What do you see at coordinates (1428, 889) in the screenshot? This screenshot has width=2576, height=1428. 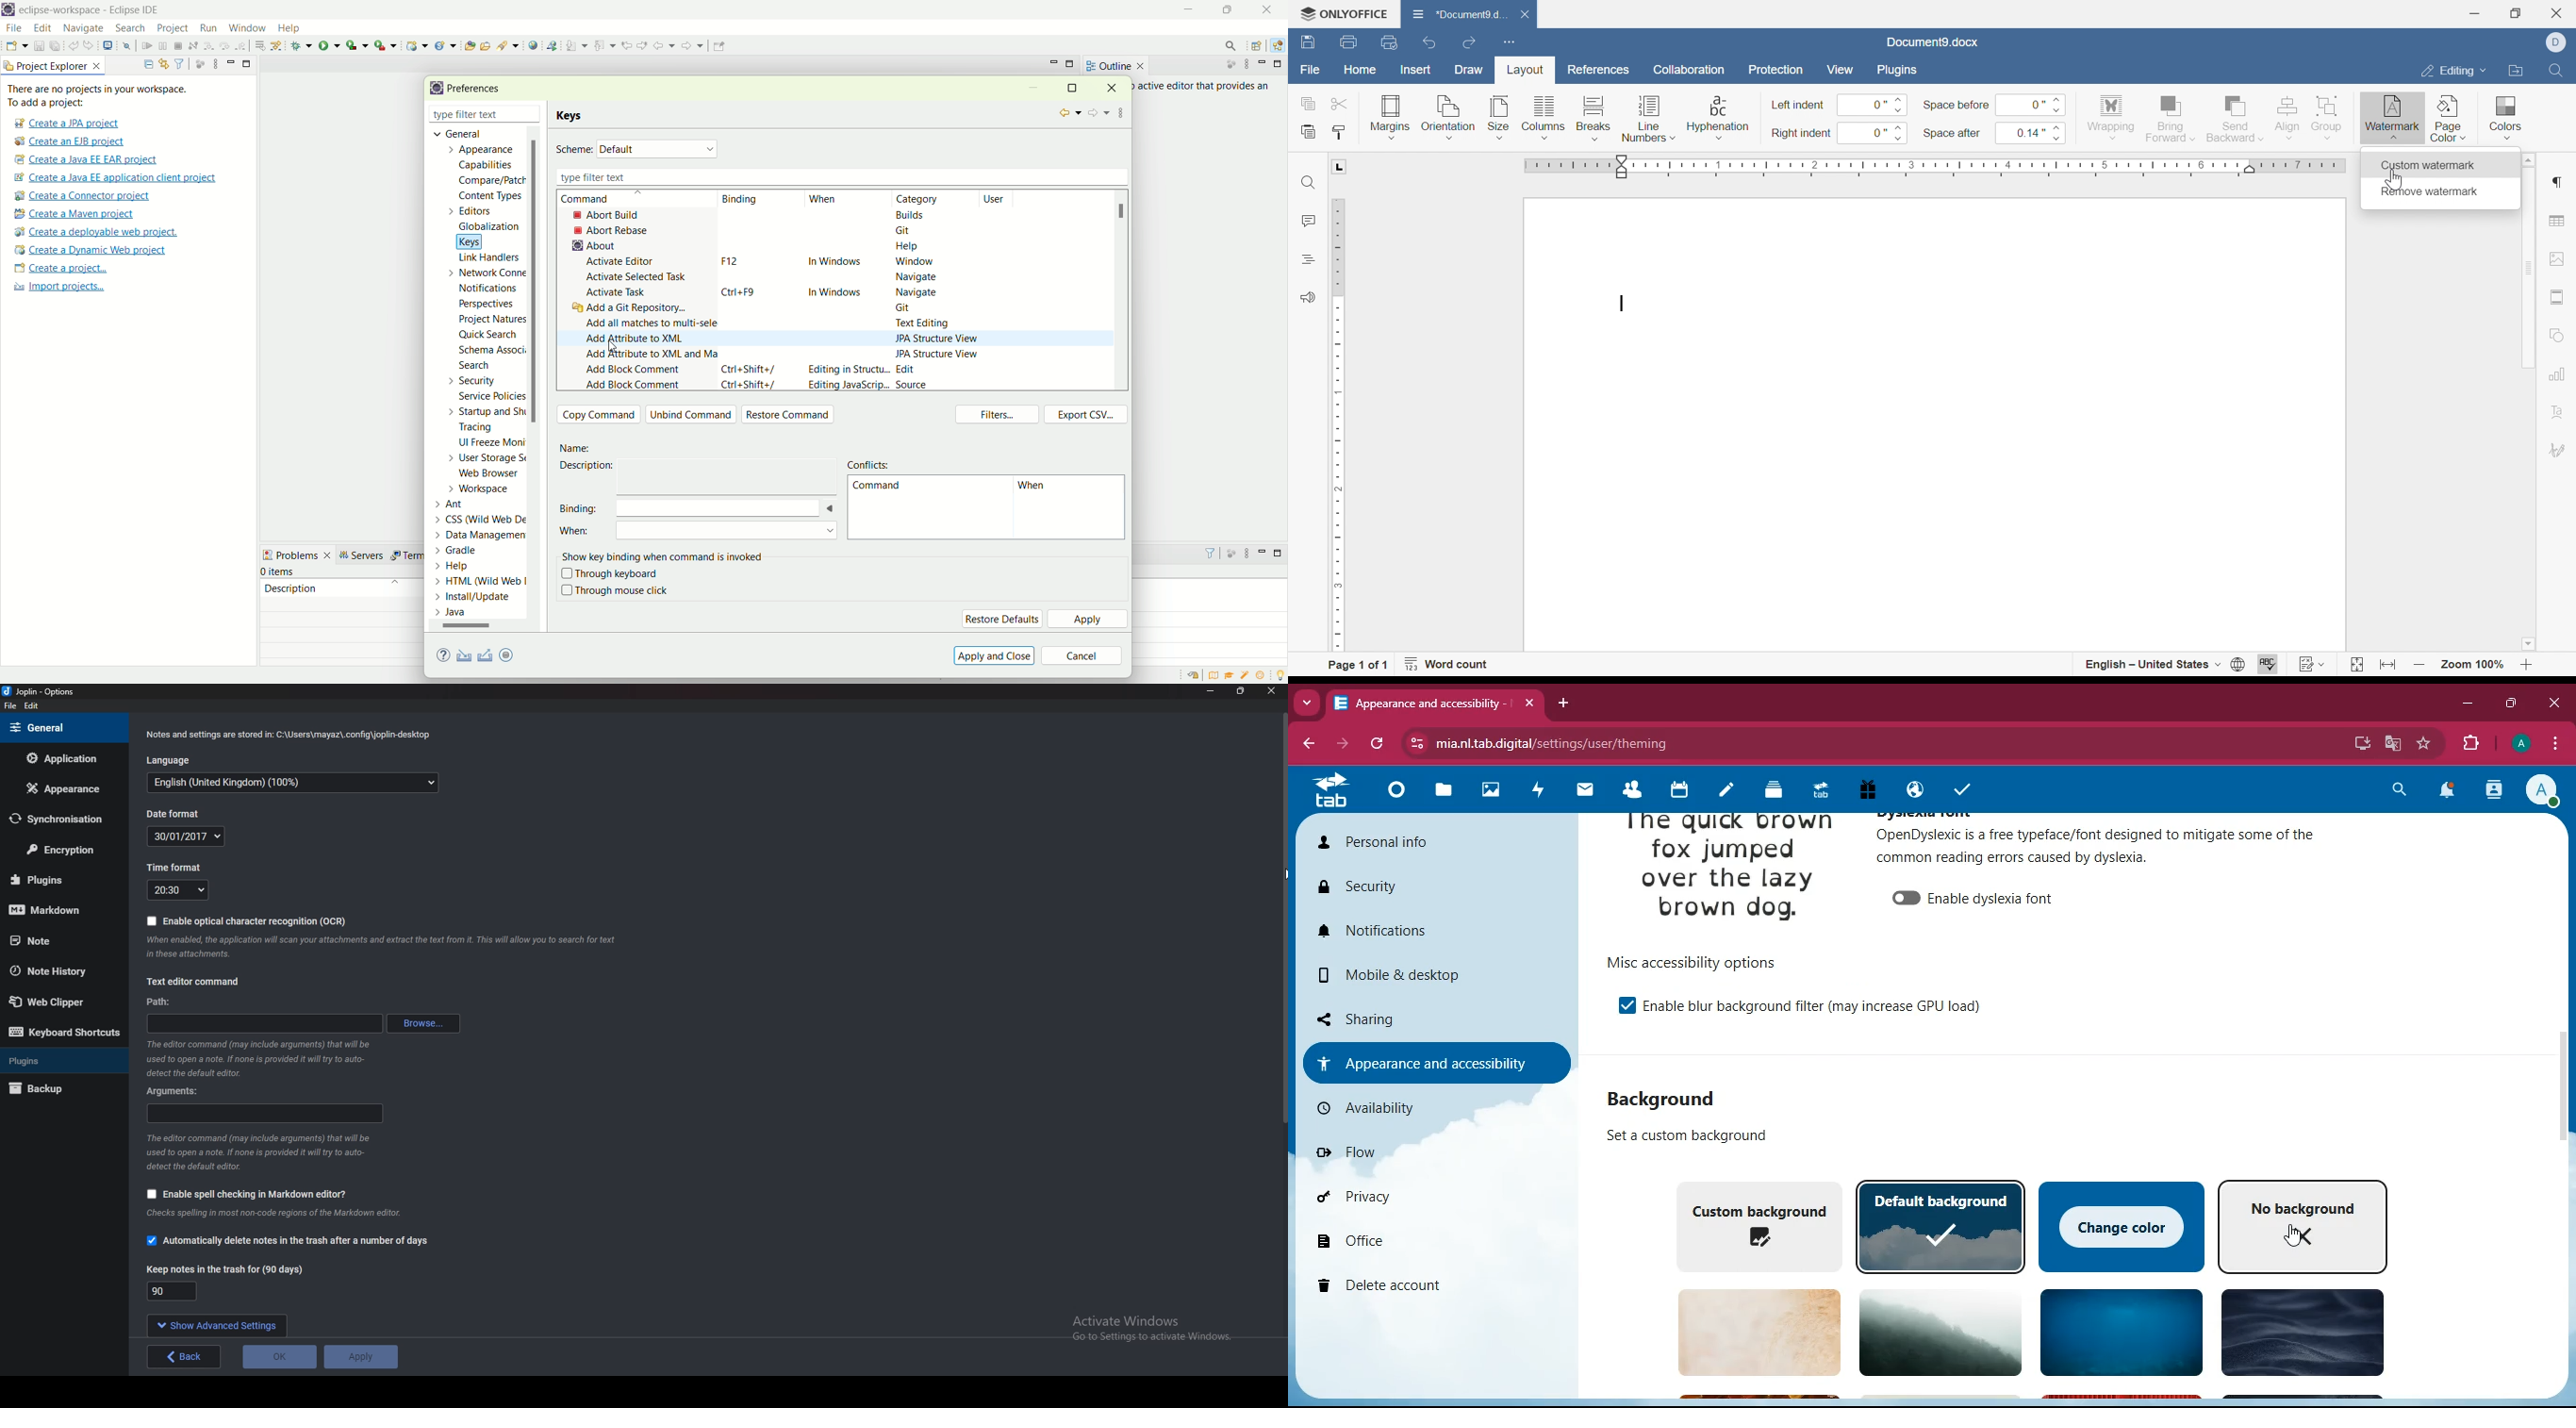 I see `security` at bounding box center [1428, 889].